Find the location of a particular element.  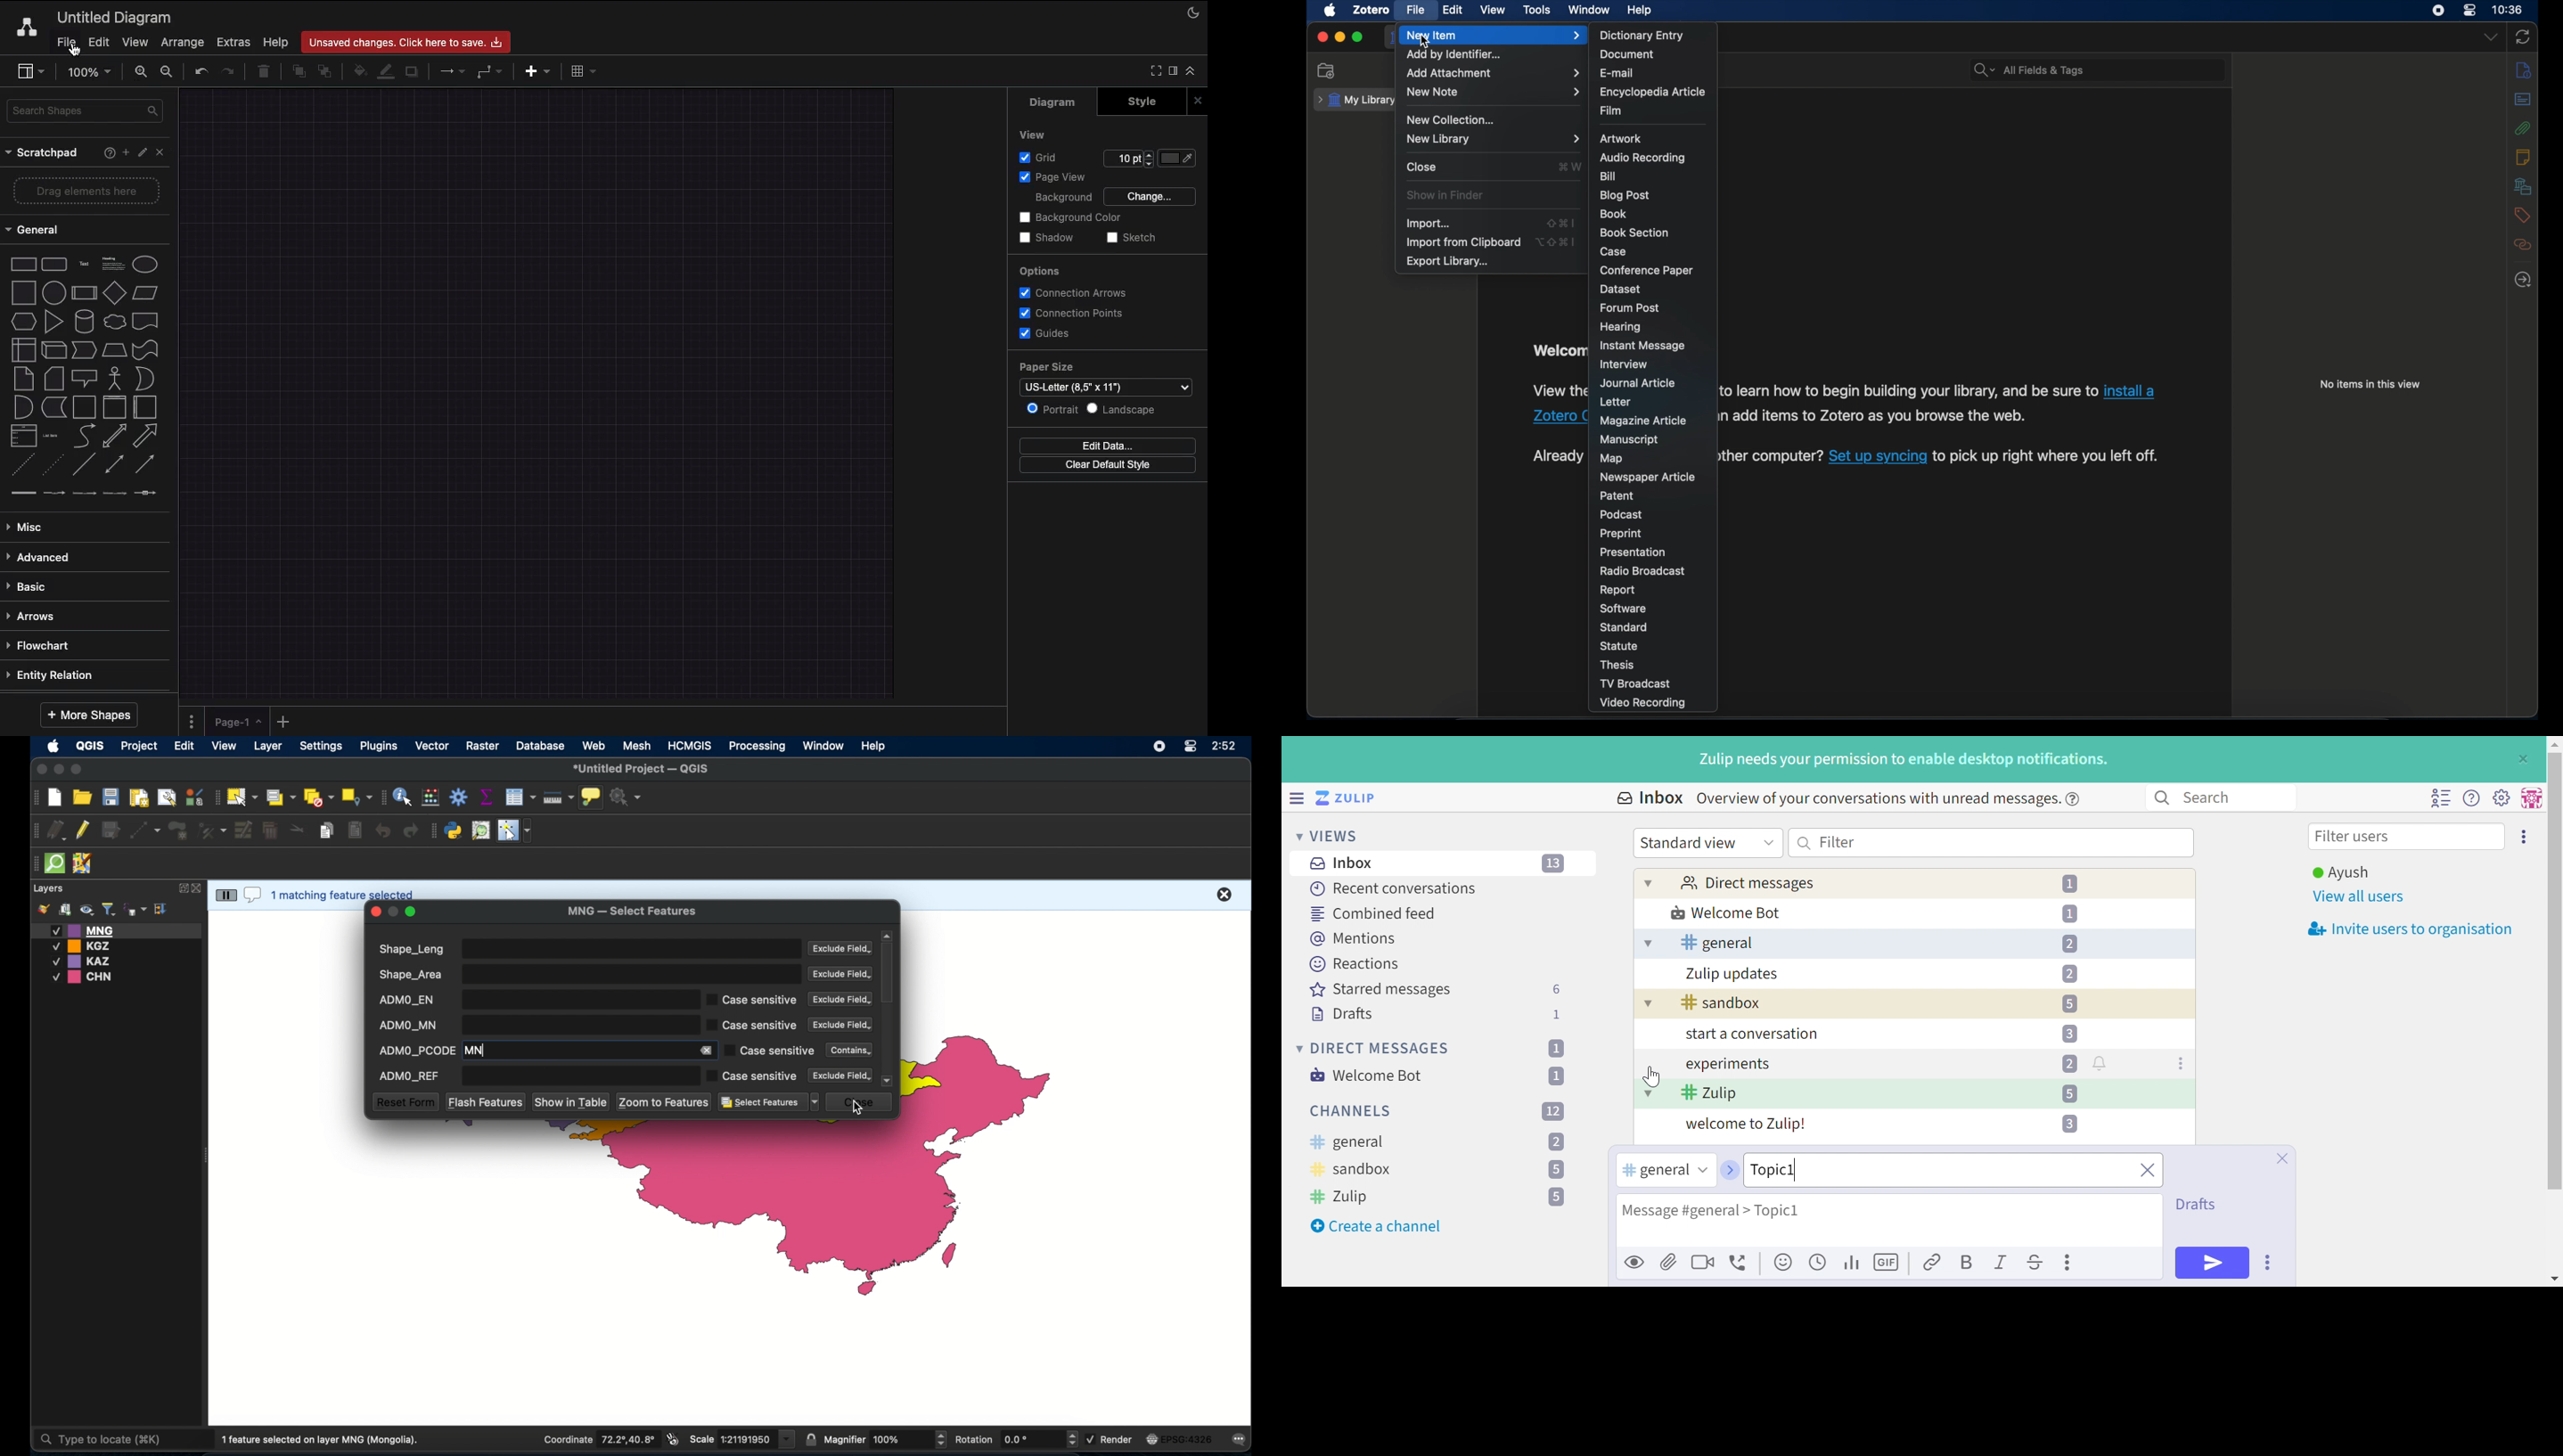

attributes toolbar is located at coordinates (382, 797).